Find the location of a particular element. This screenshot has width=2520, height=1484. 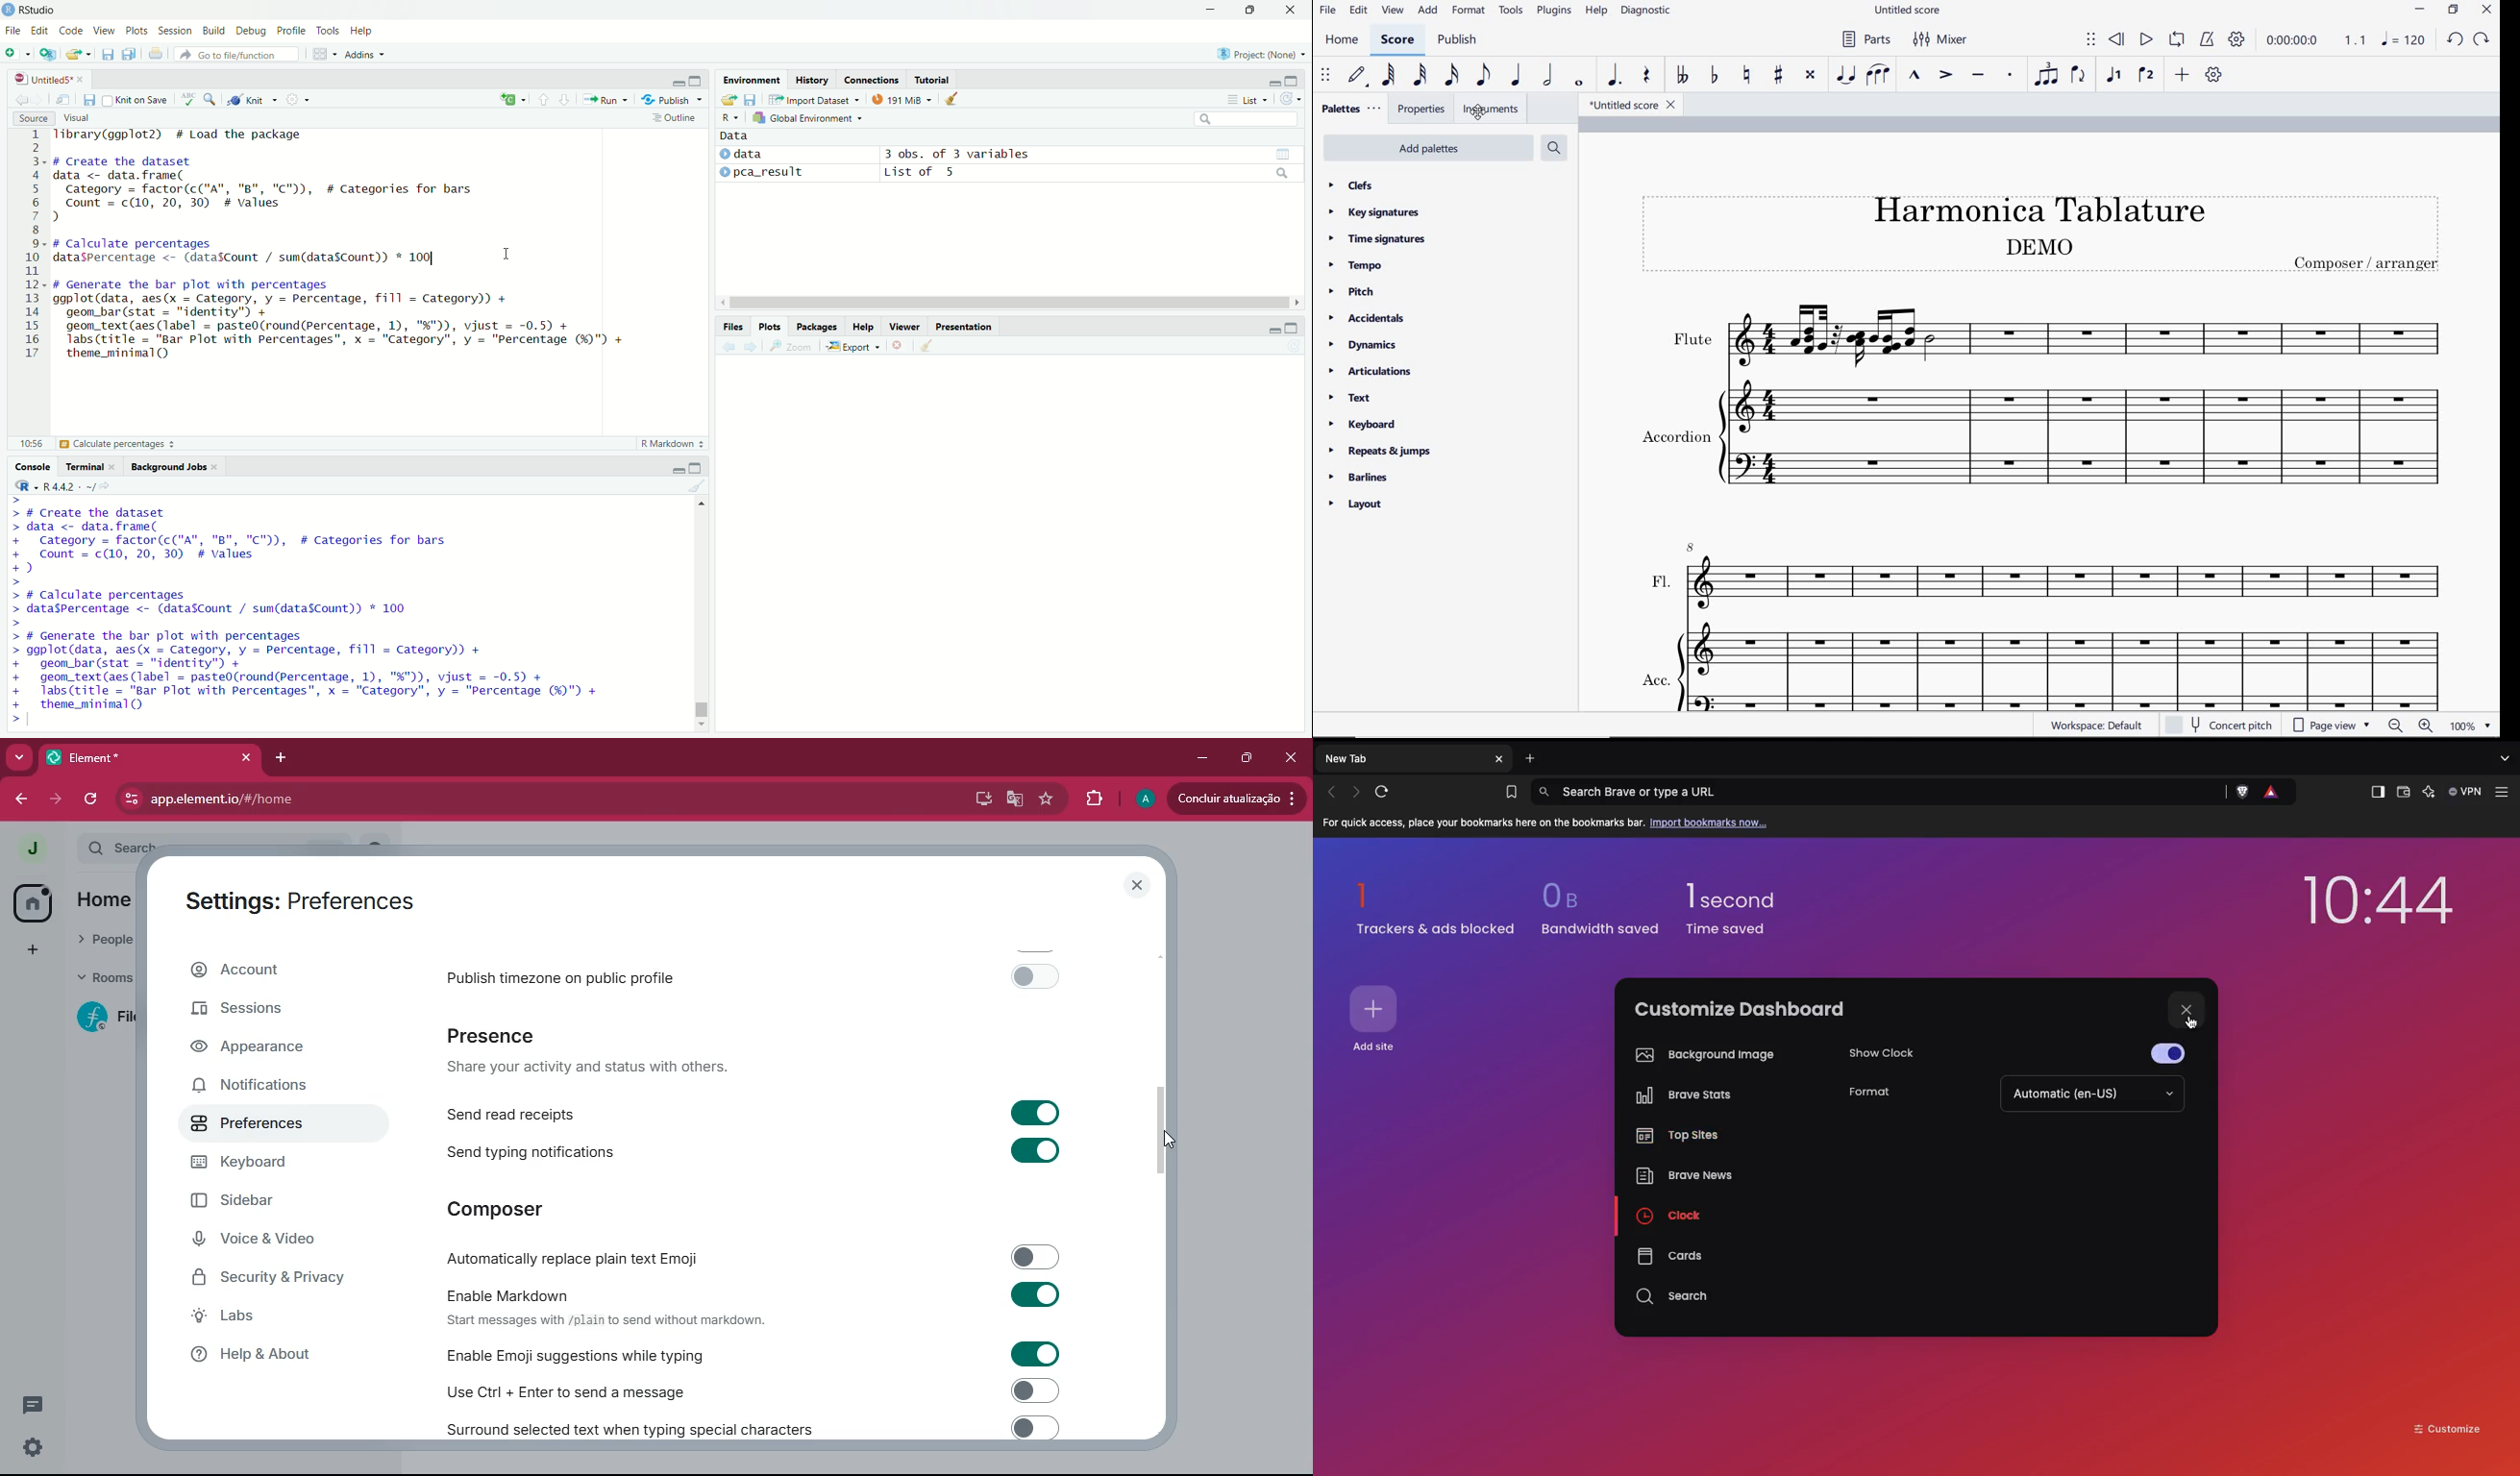

packages is located at coordinates (818, 327).